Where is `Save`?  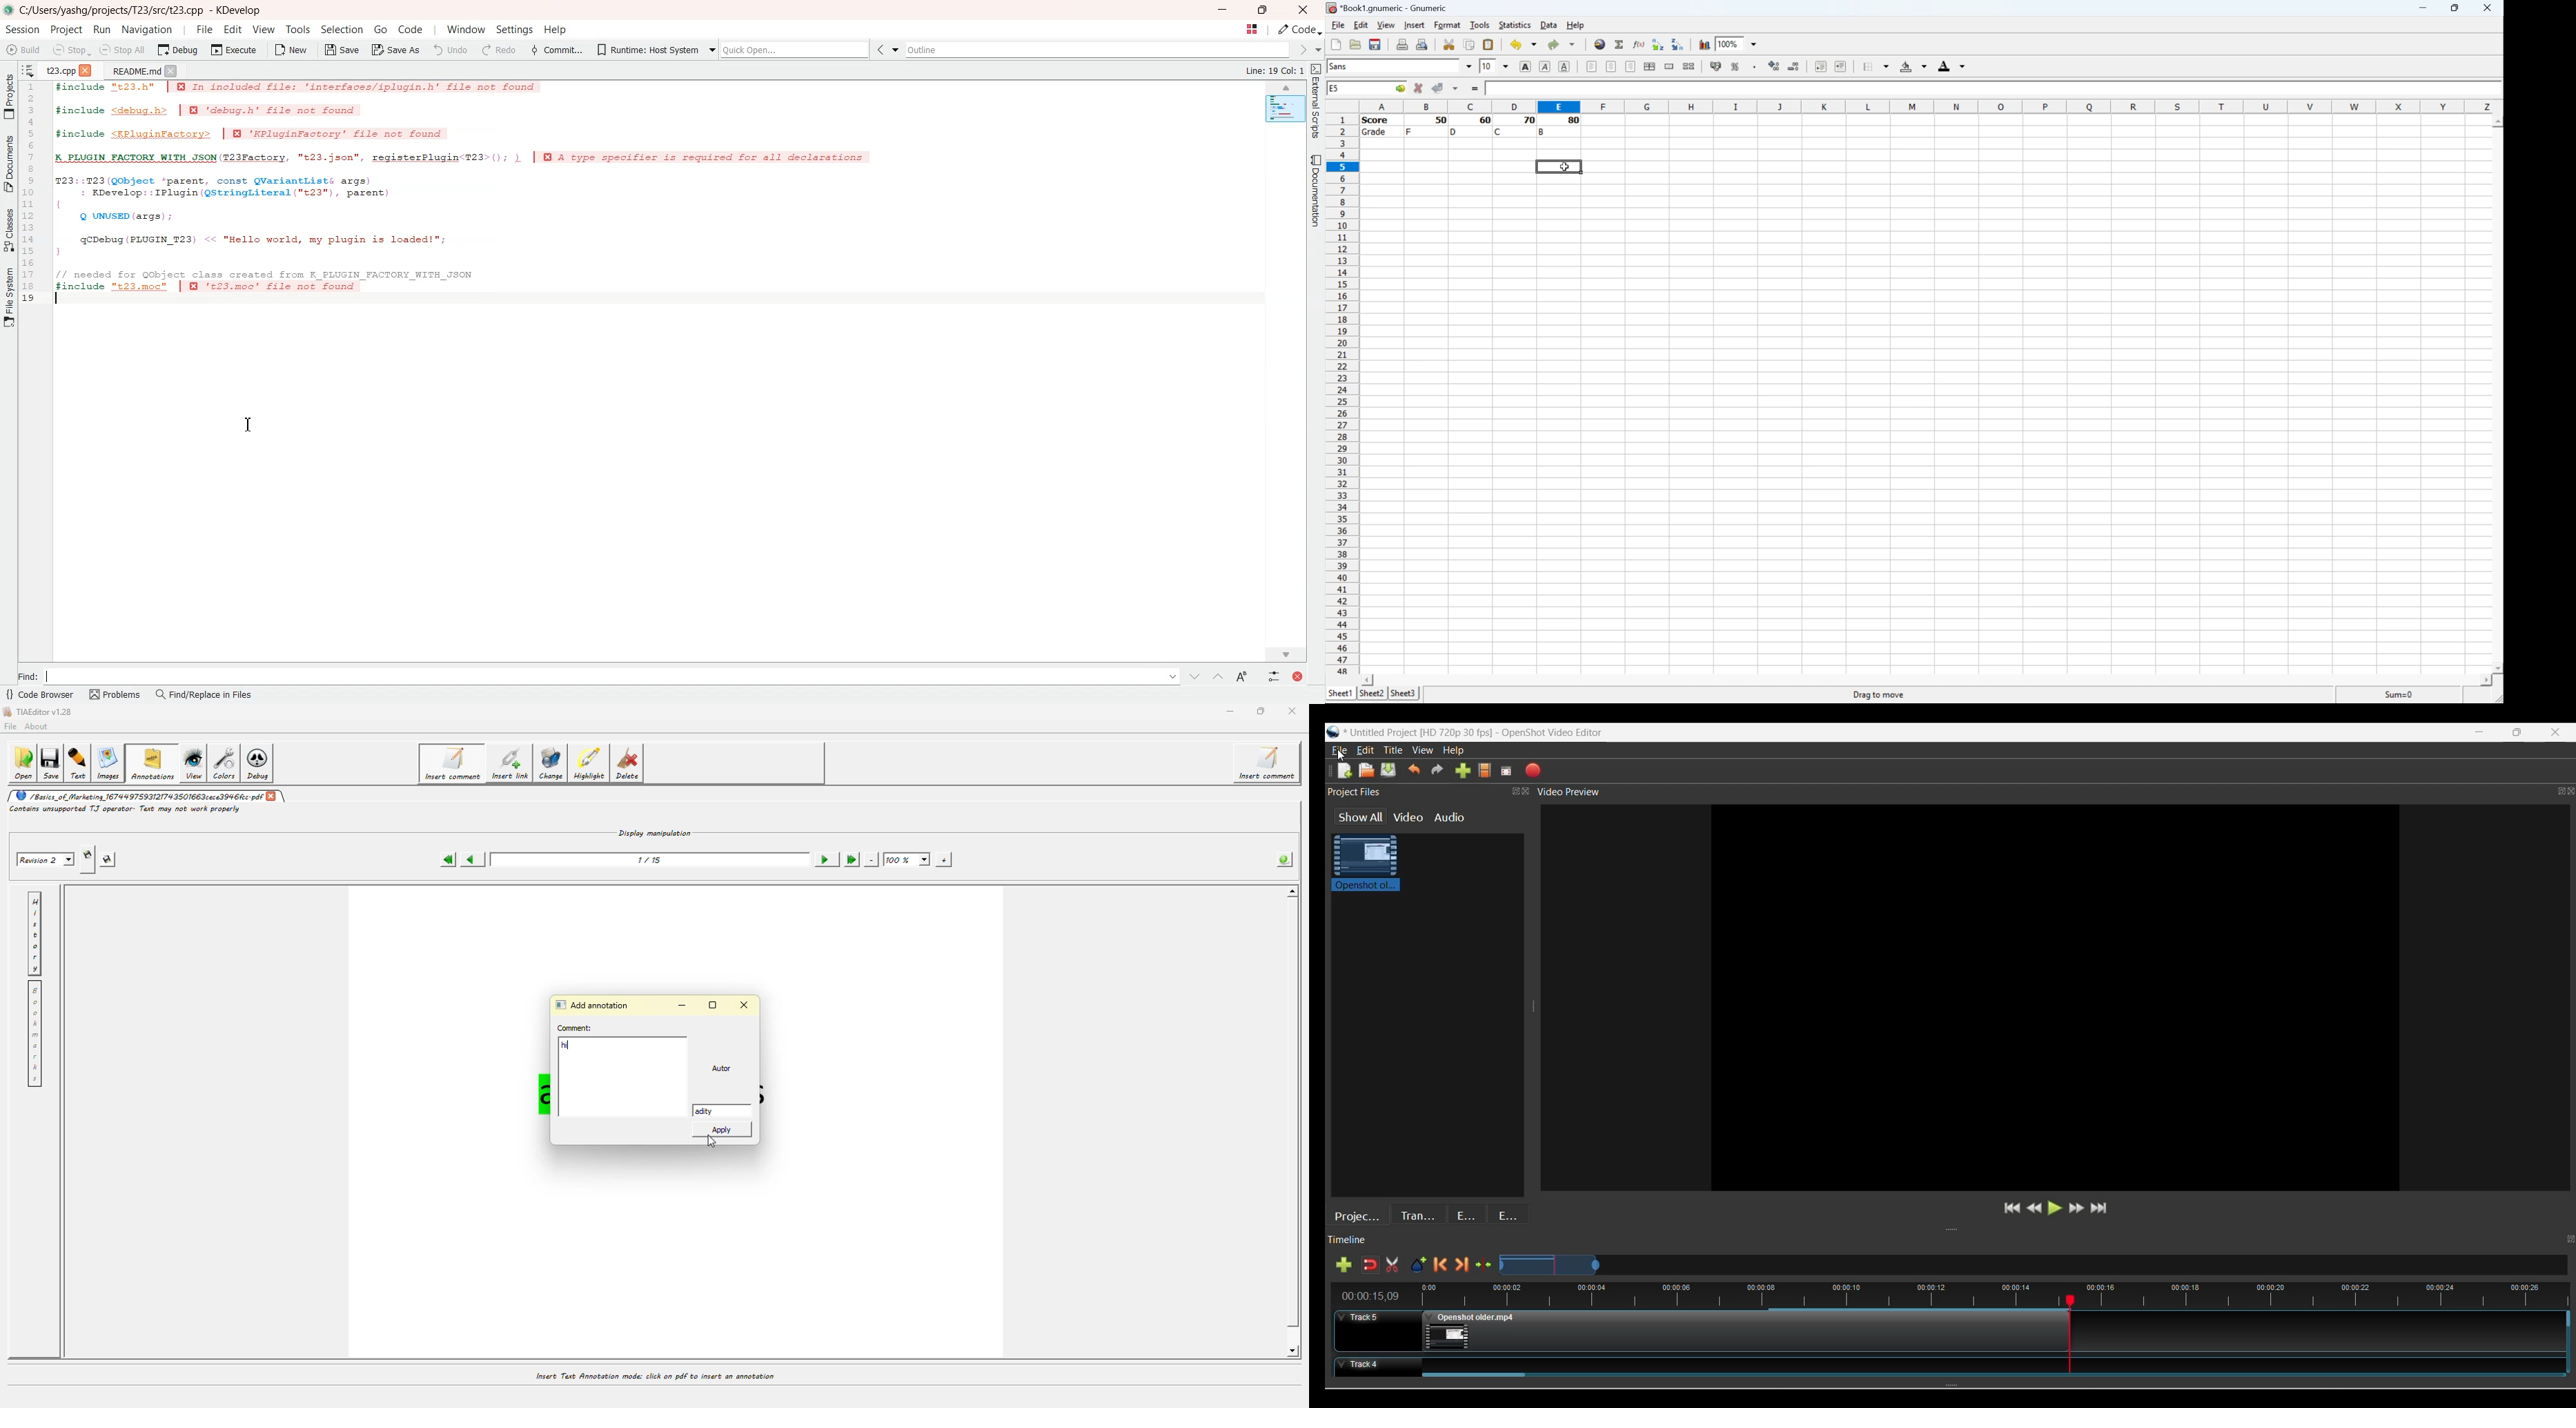 Save is located at coordinates (341, 50).